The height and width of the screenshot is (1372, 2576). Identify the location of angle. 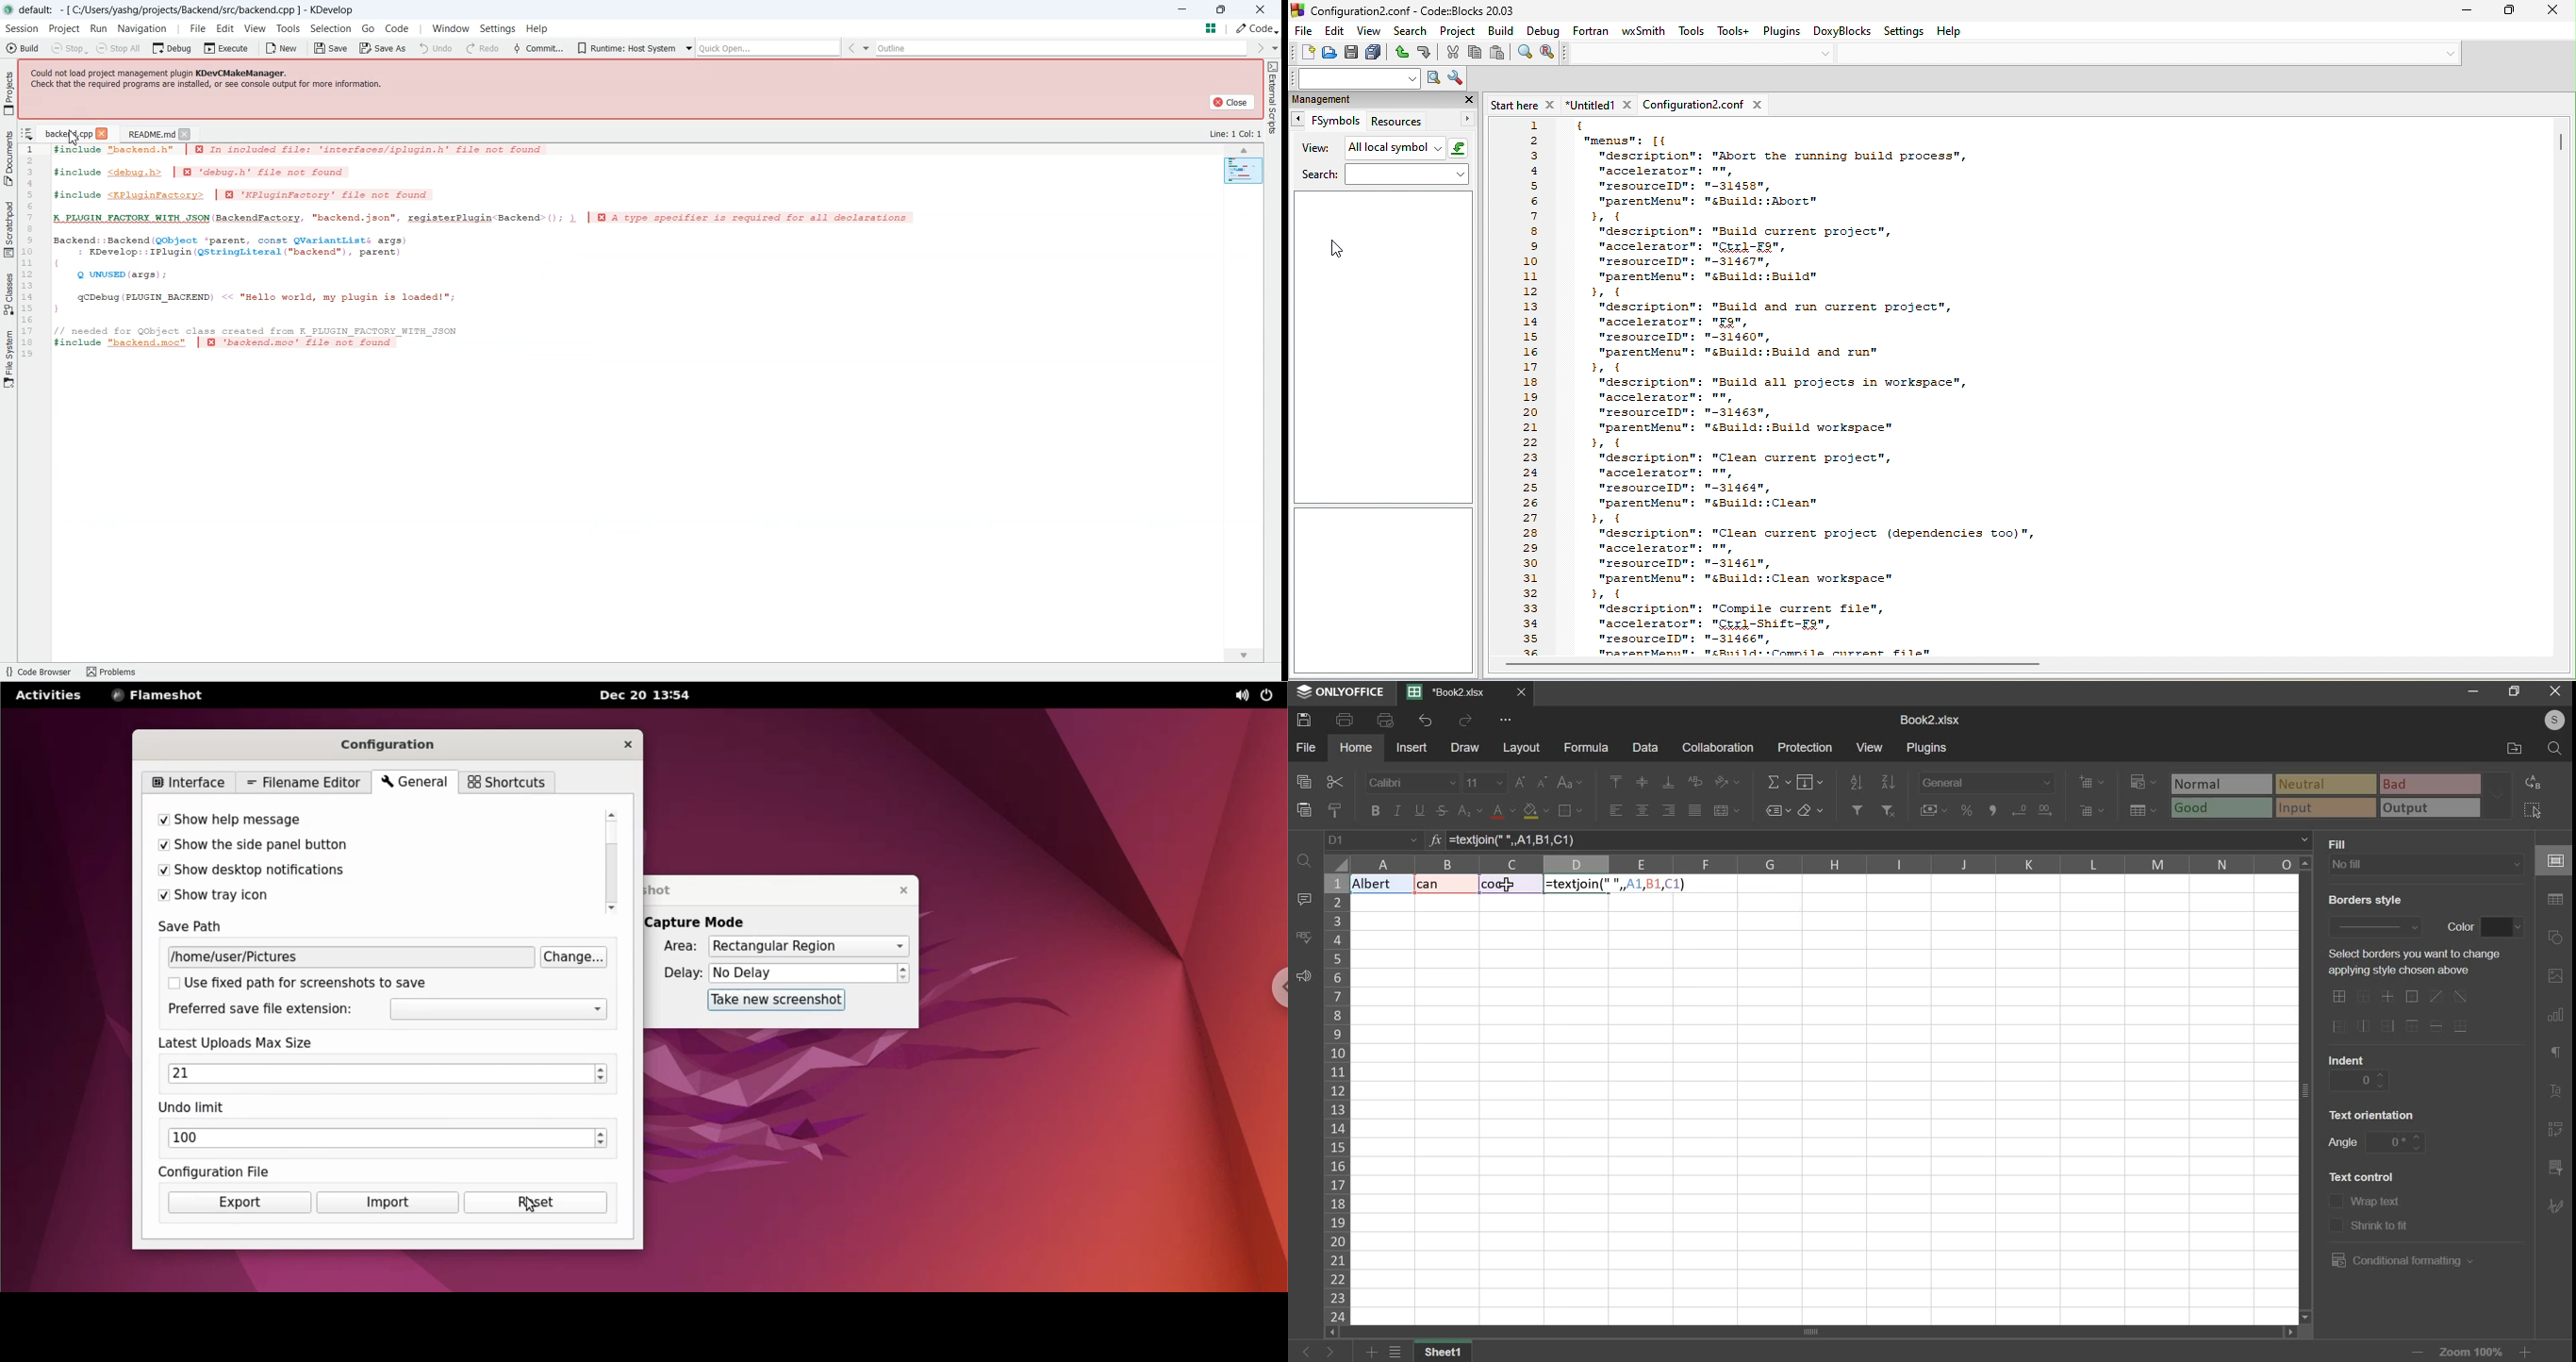
(2397, 1141).